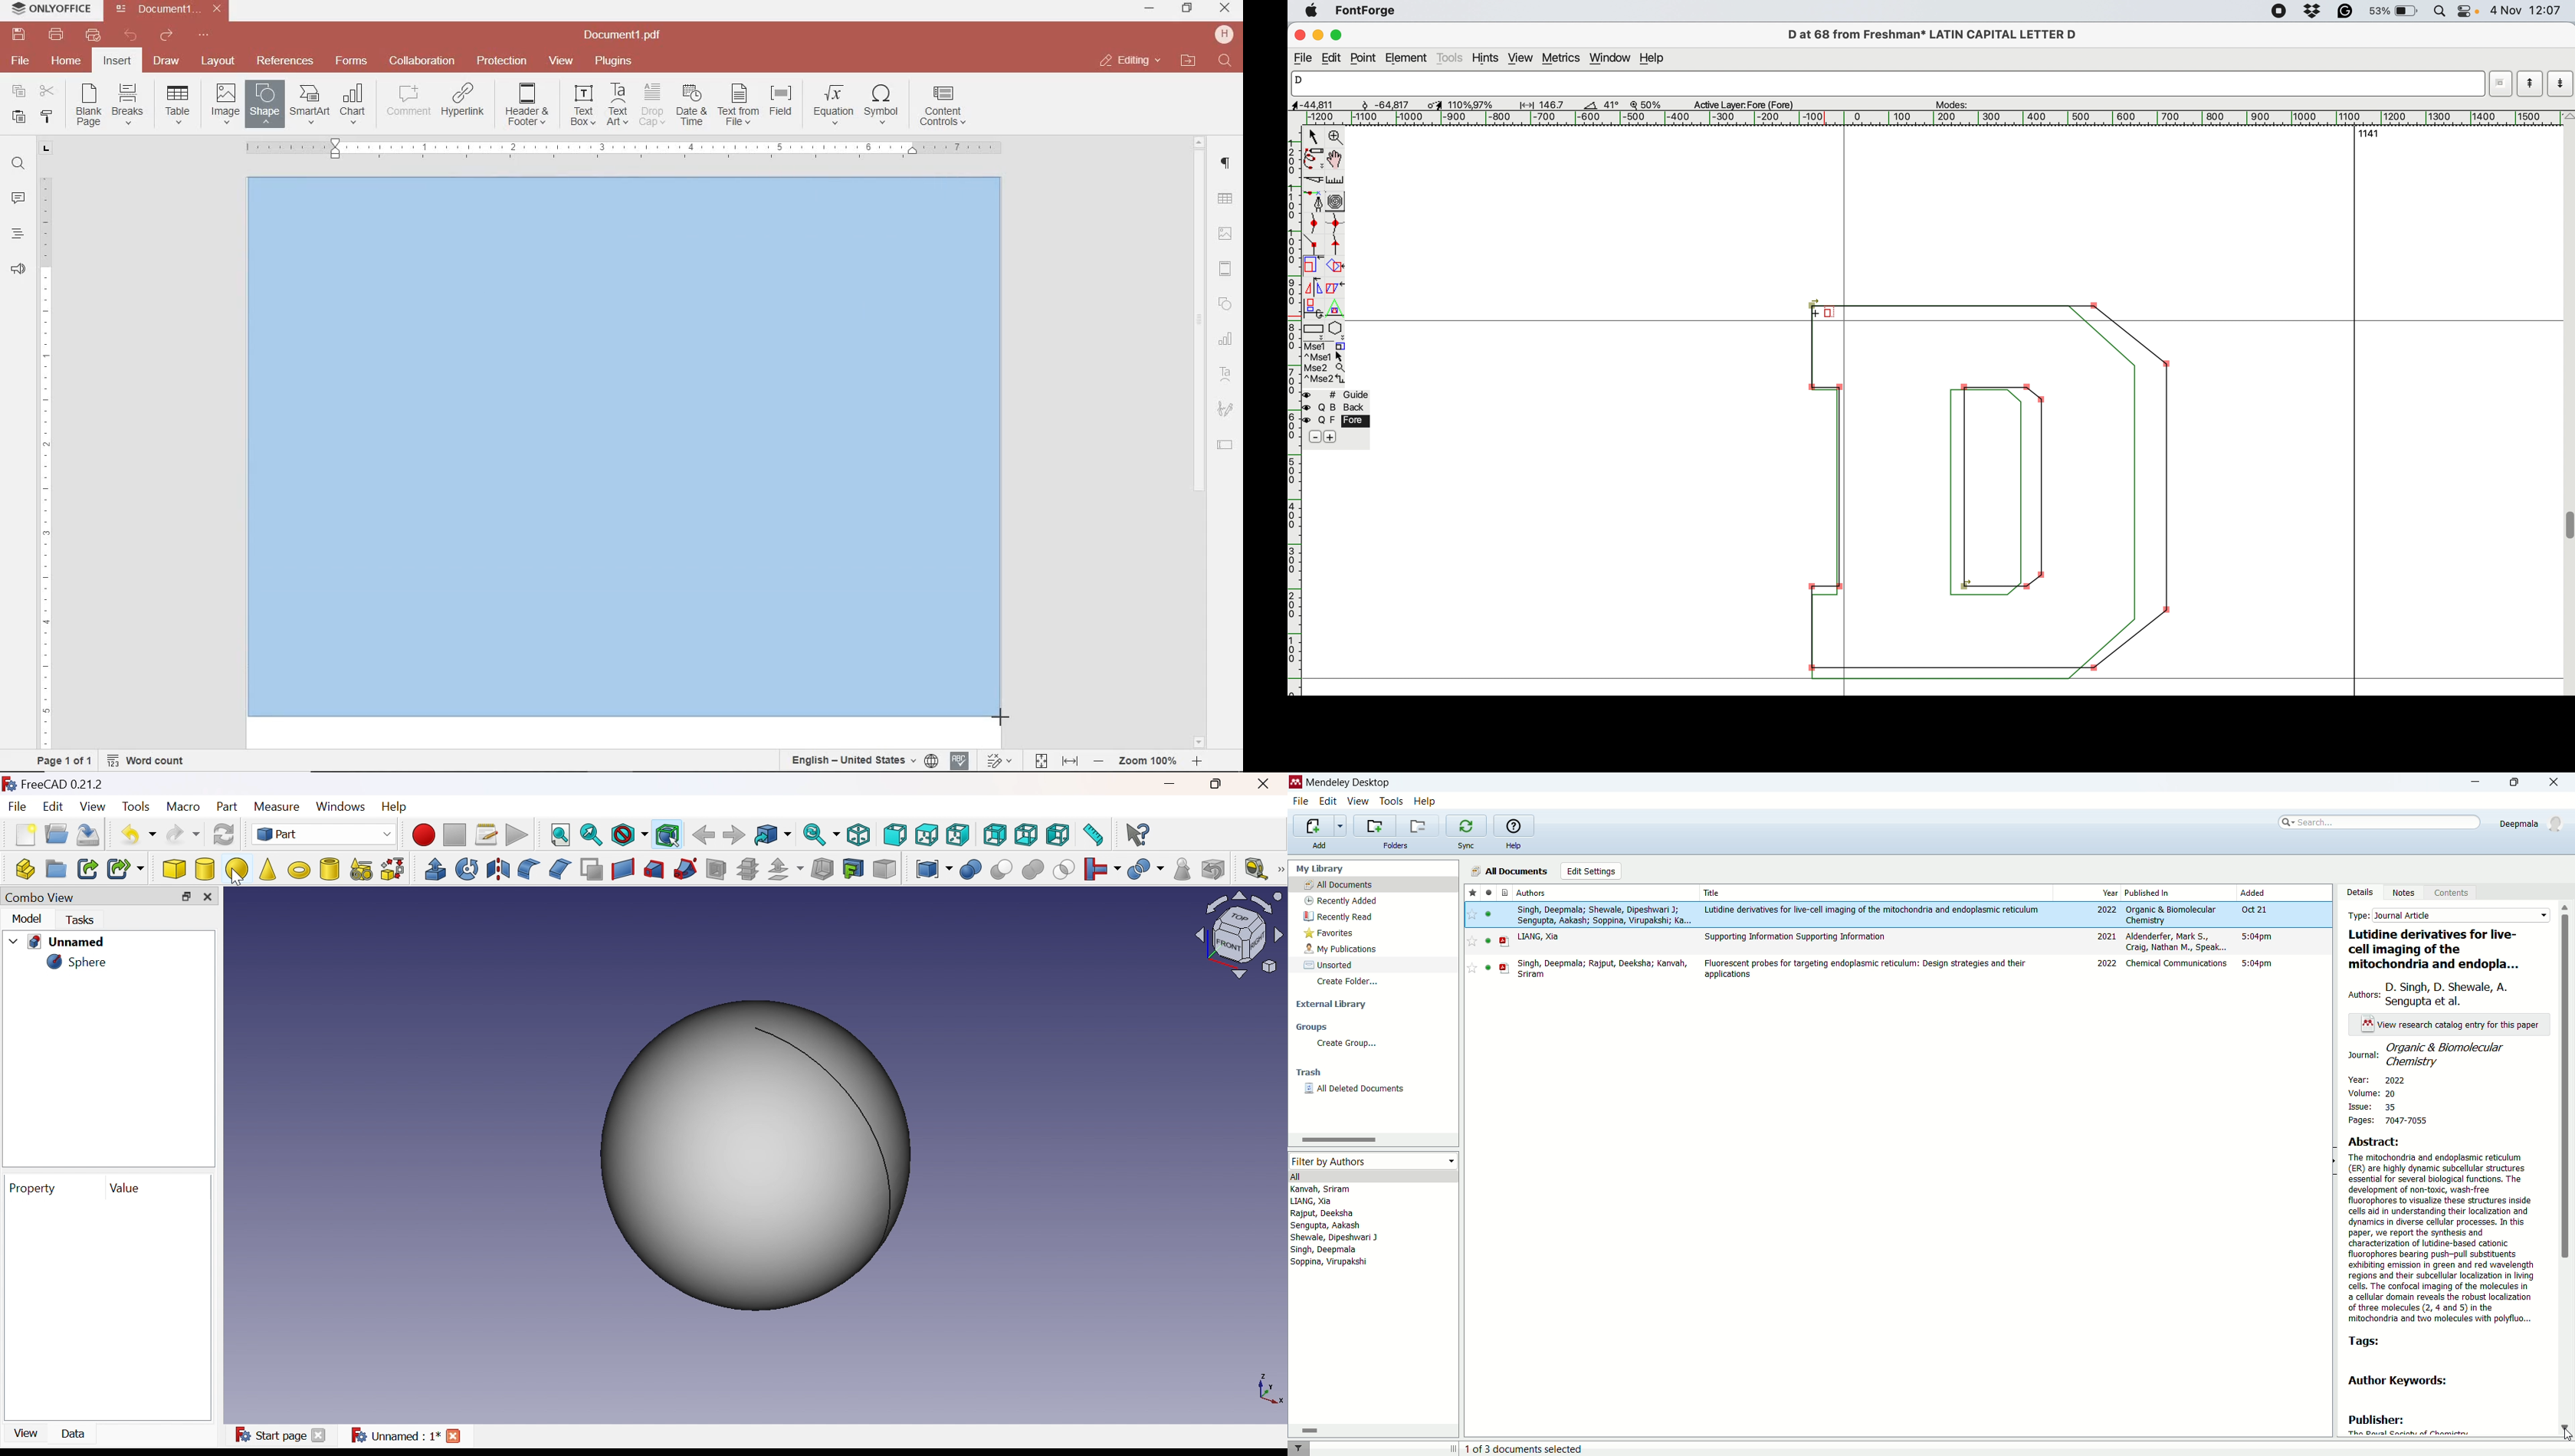 Image resolution: width=2576 pixels, height=1456 pixels. What do you see at coordinates (1151, 8) in the screenshot?
I see `minimize` at bounding box center [1151, 8].